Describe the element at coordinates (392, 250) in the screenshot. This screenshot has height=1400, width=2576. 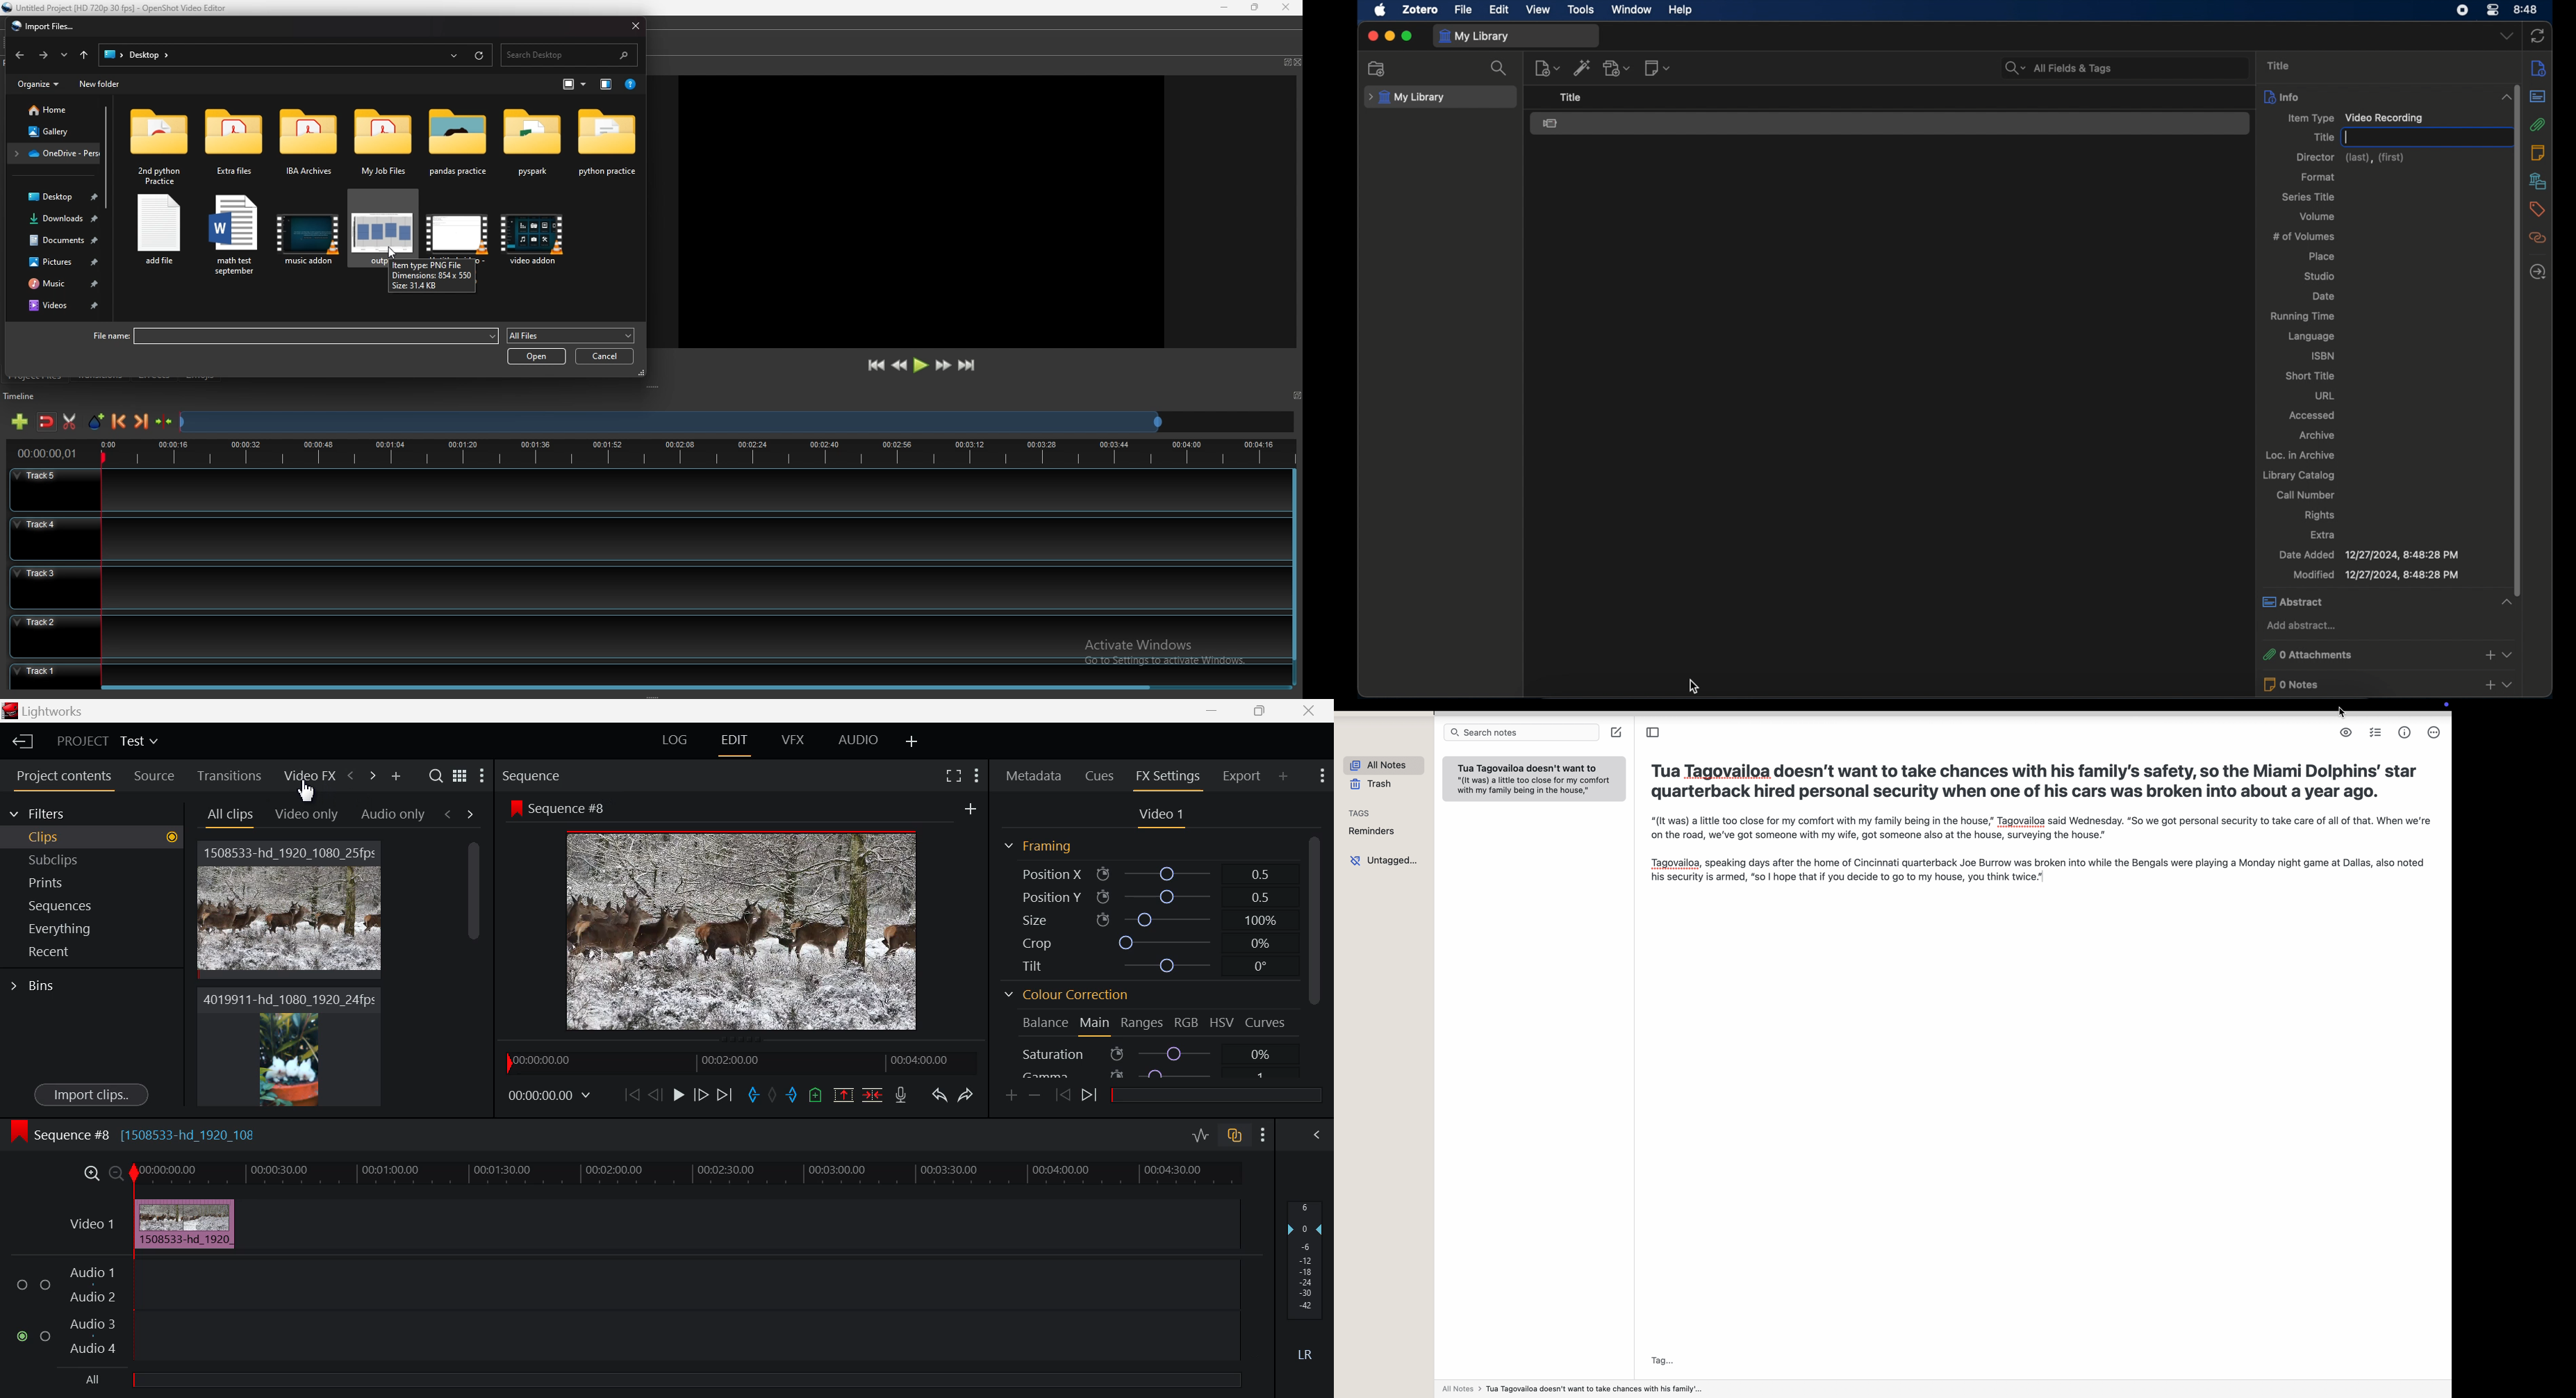
I see `cursor` at that location.